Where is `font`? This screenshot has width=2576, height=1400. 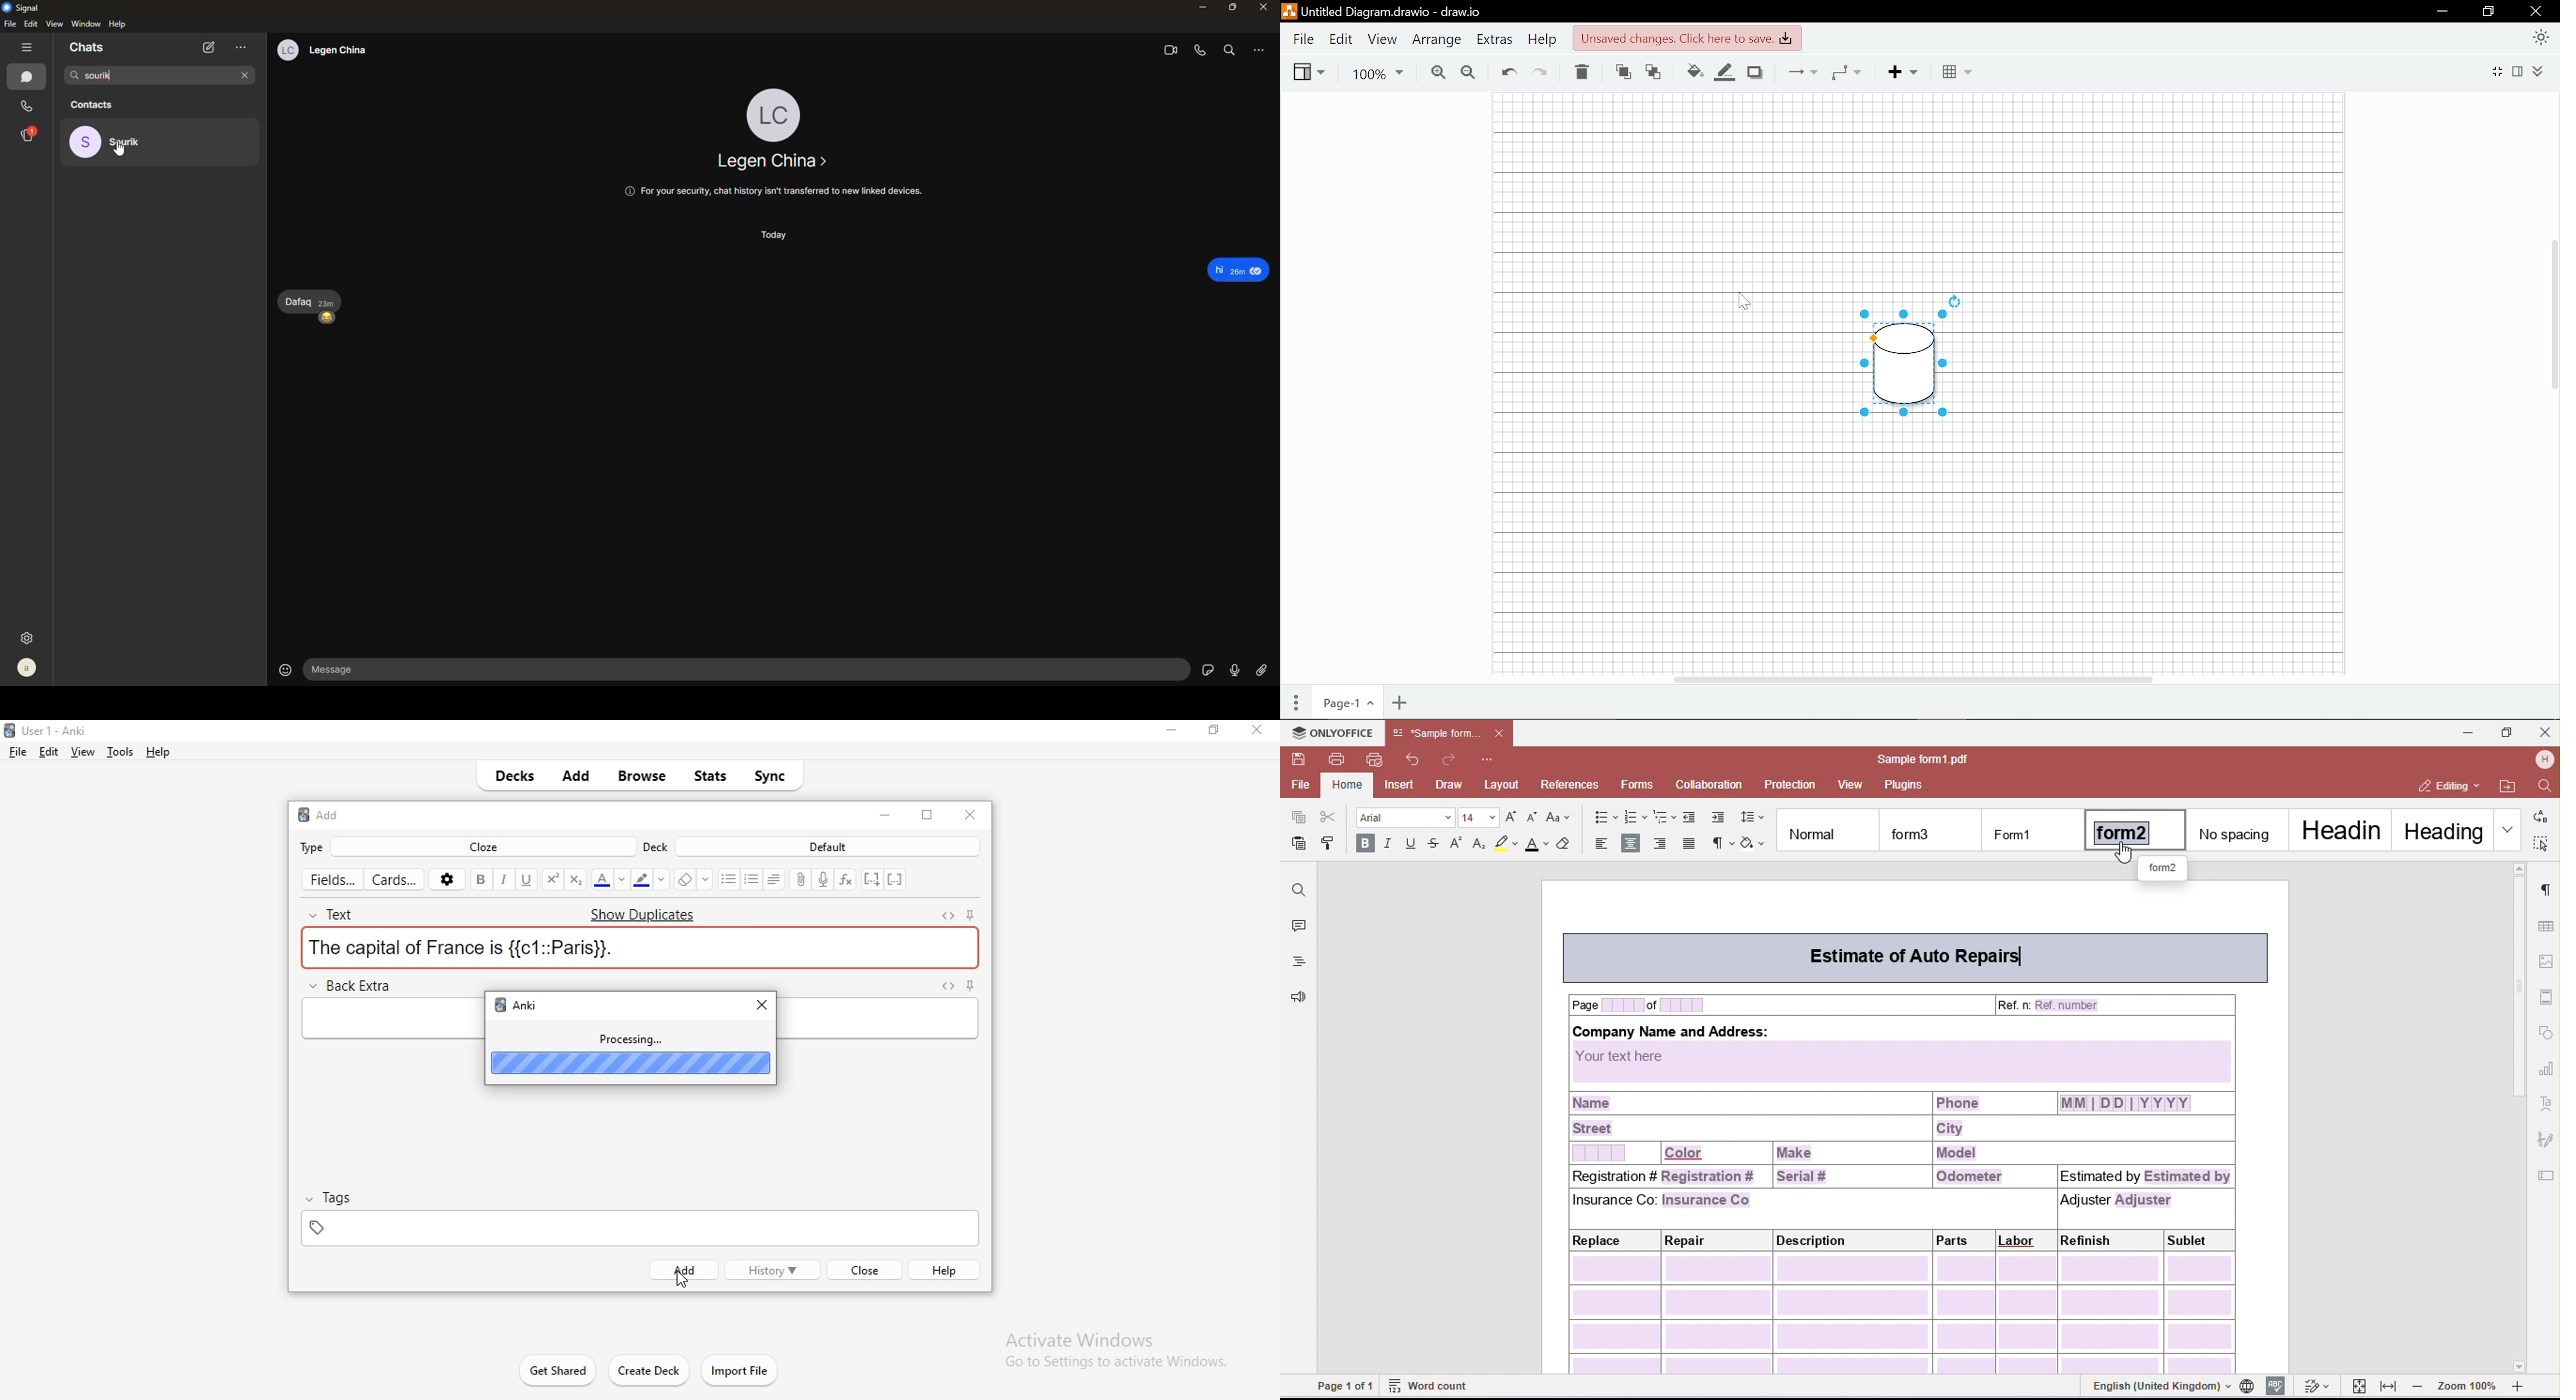
font is located at coordinates (610, 879).